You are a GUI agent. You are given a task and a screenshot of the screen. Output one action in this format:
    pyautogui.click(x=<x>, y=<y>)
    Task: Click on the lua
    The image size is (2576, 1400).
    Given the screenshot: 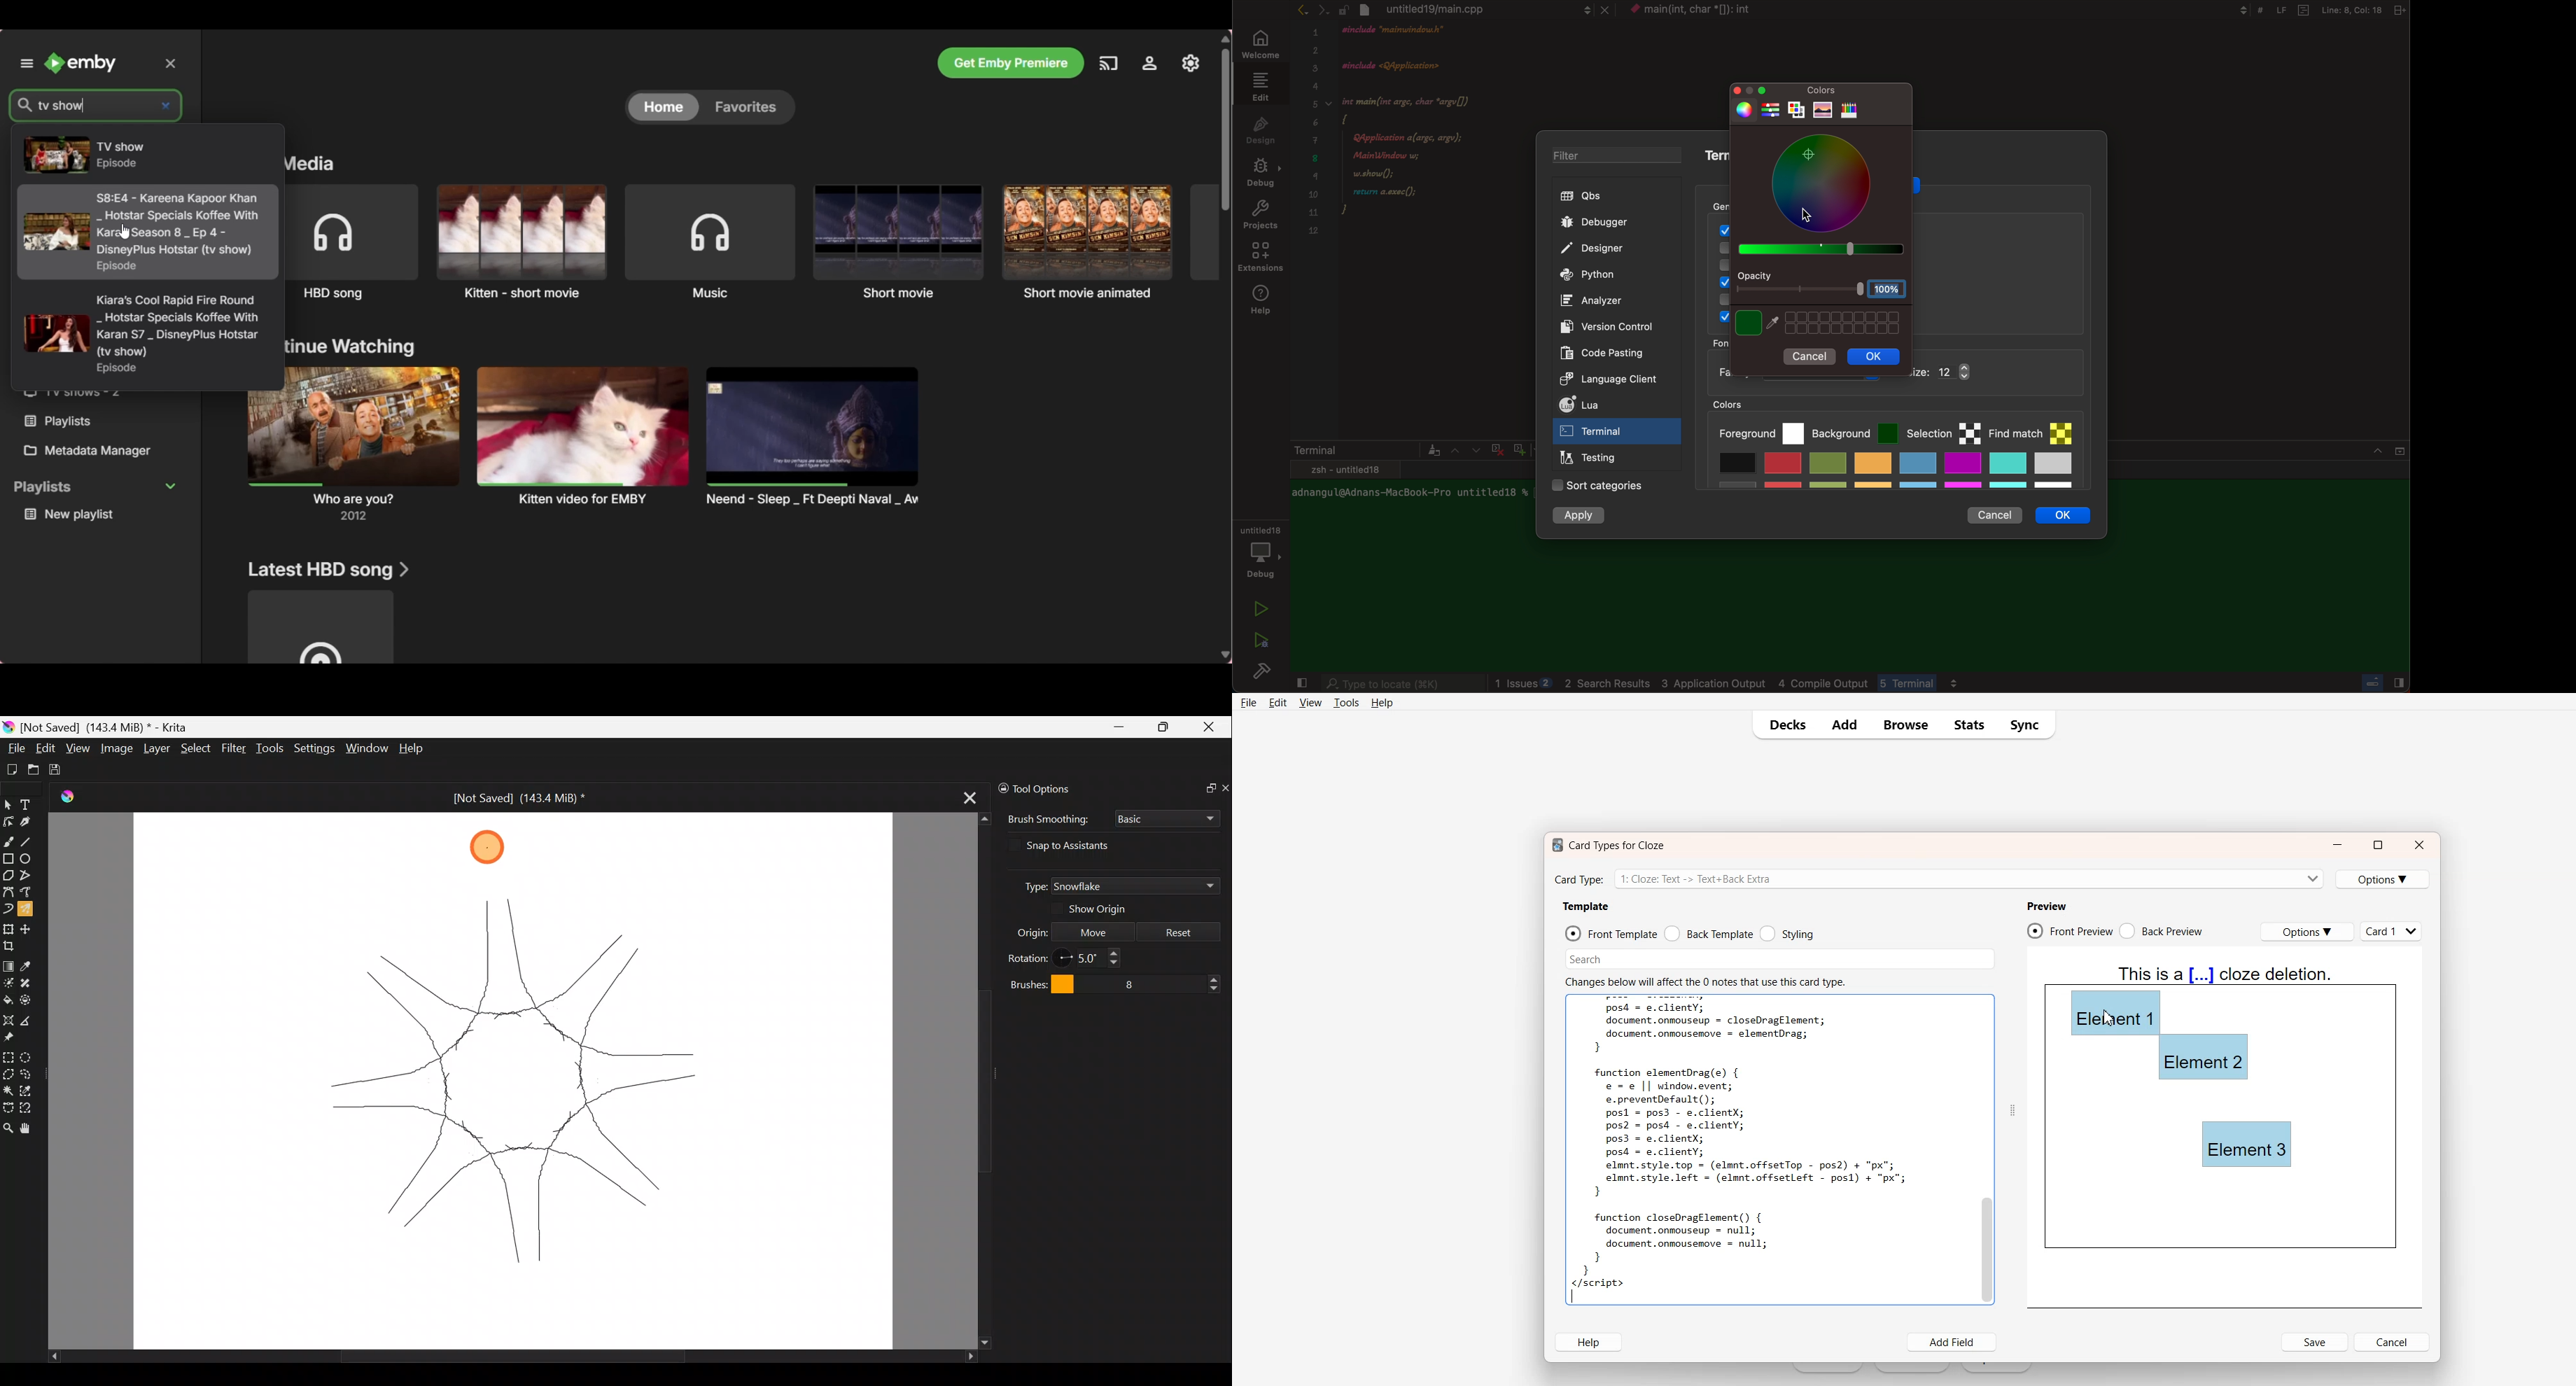 What is the action you would take?
    pyautogui.click(x=1605, y=406)
    